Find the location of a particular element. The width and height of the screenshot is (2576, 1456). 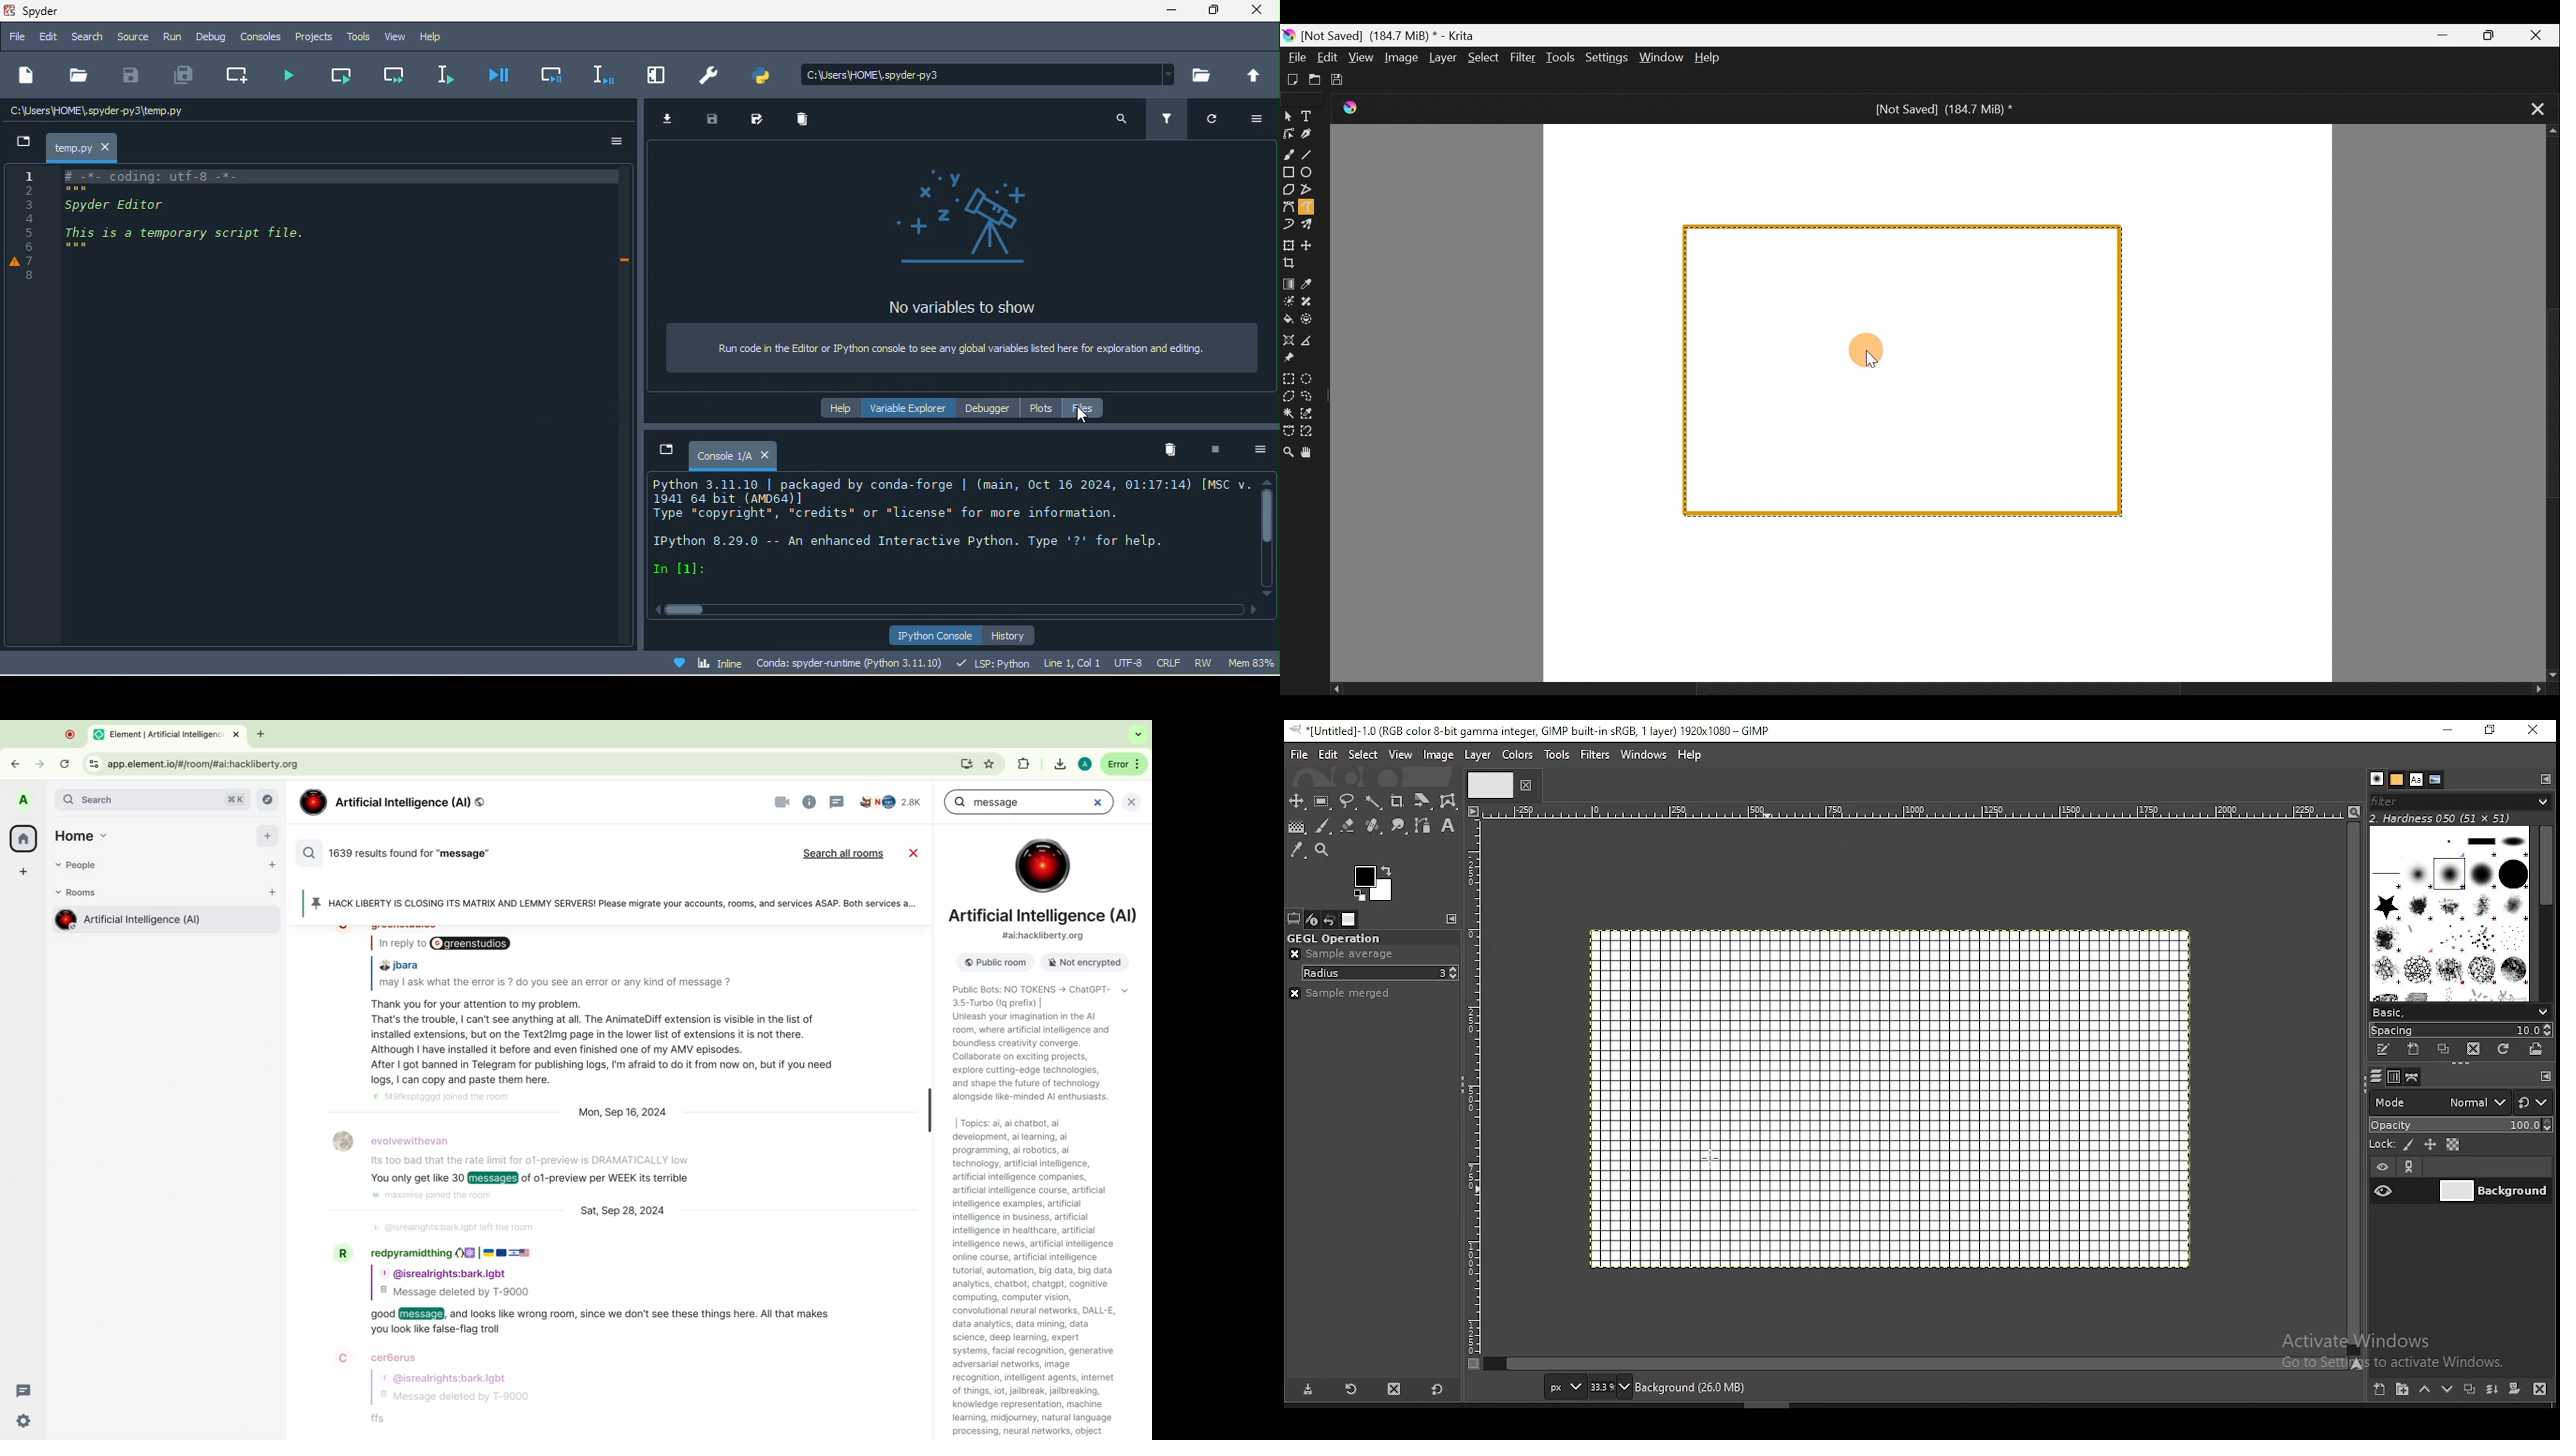

lock pixels is located at coordinates (2408, 1145).